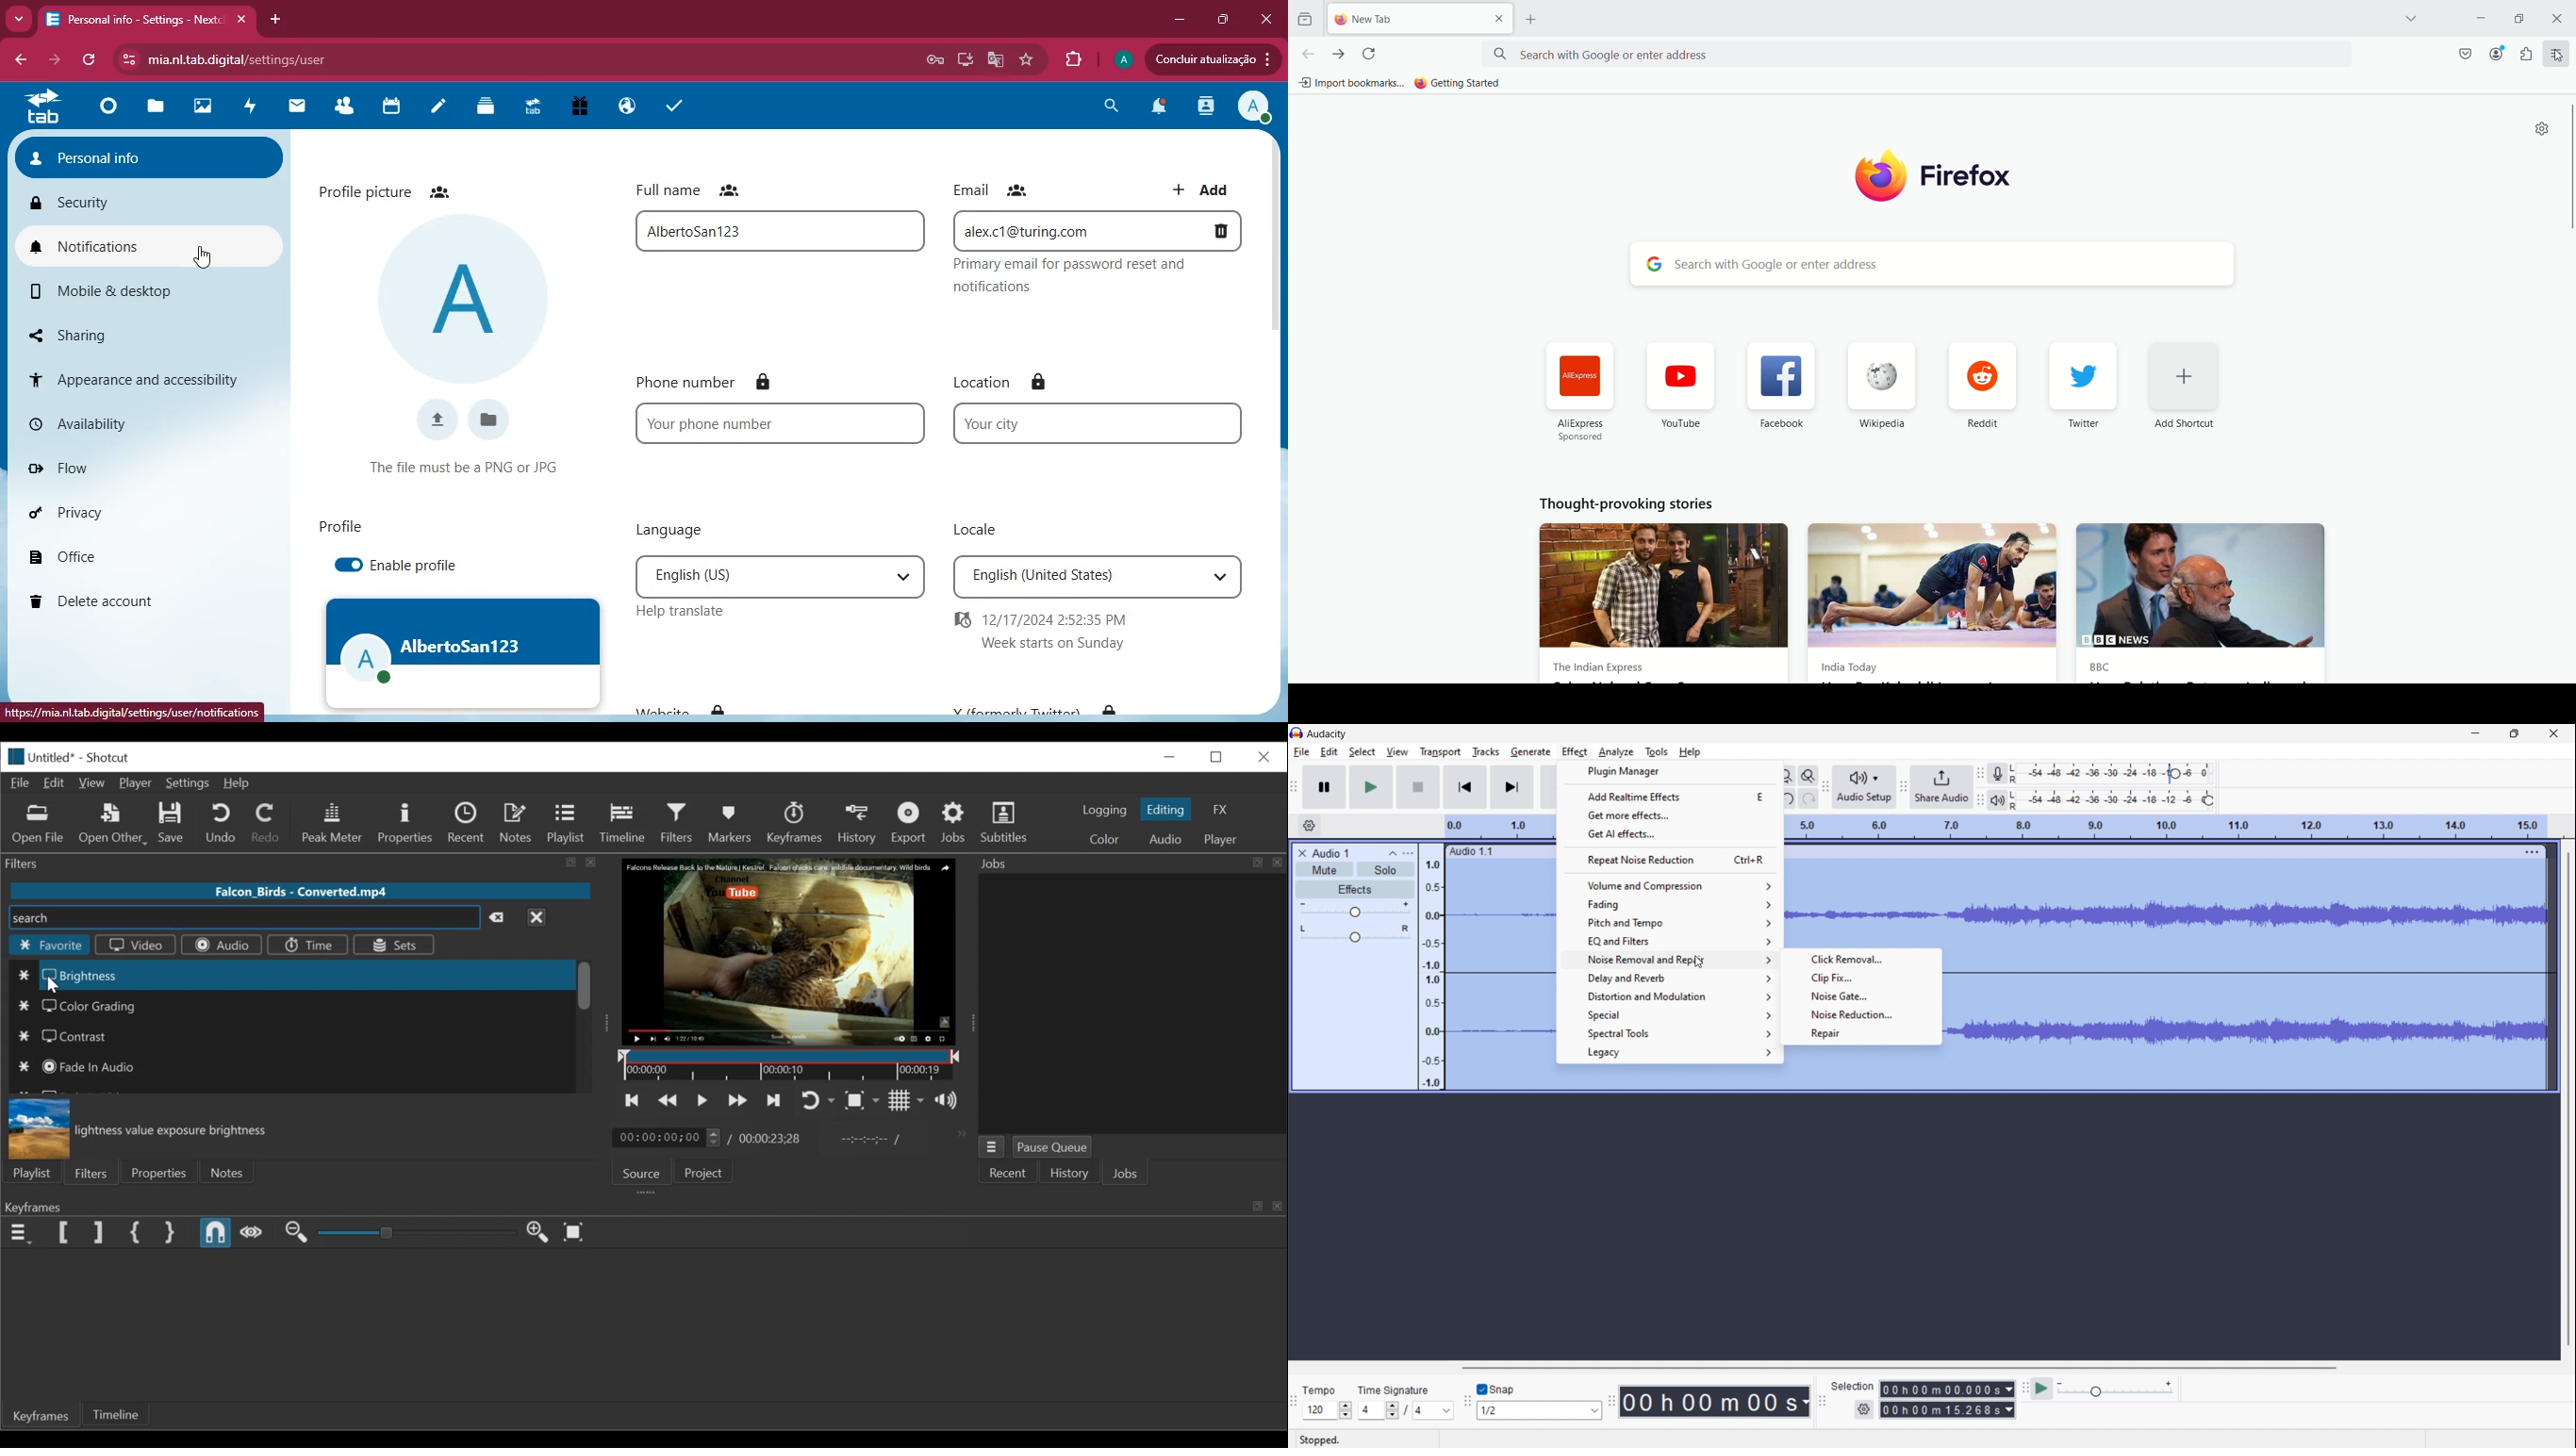  What do you see at coordinates (1356, 933) in the screenshot?
I see `pan: center` at bounding box center [1356, 933].